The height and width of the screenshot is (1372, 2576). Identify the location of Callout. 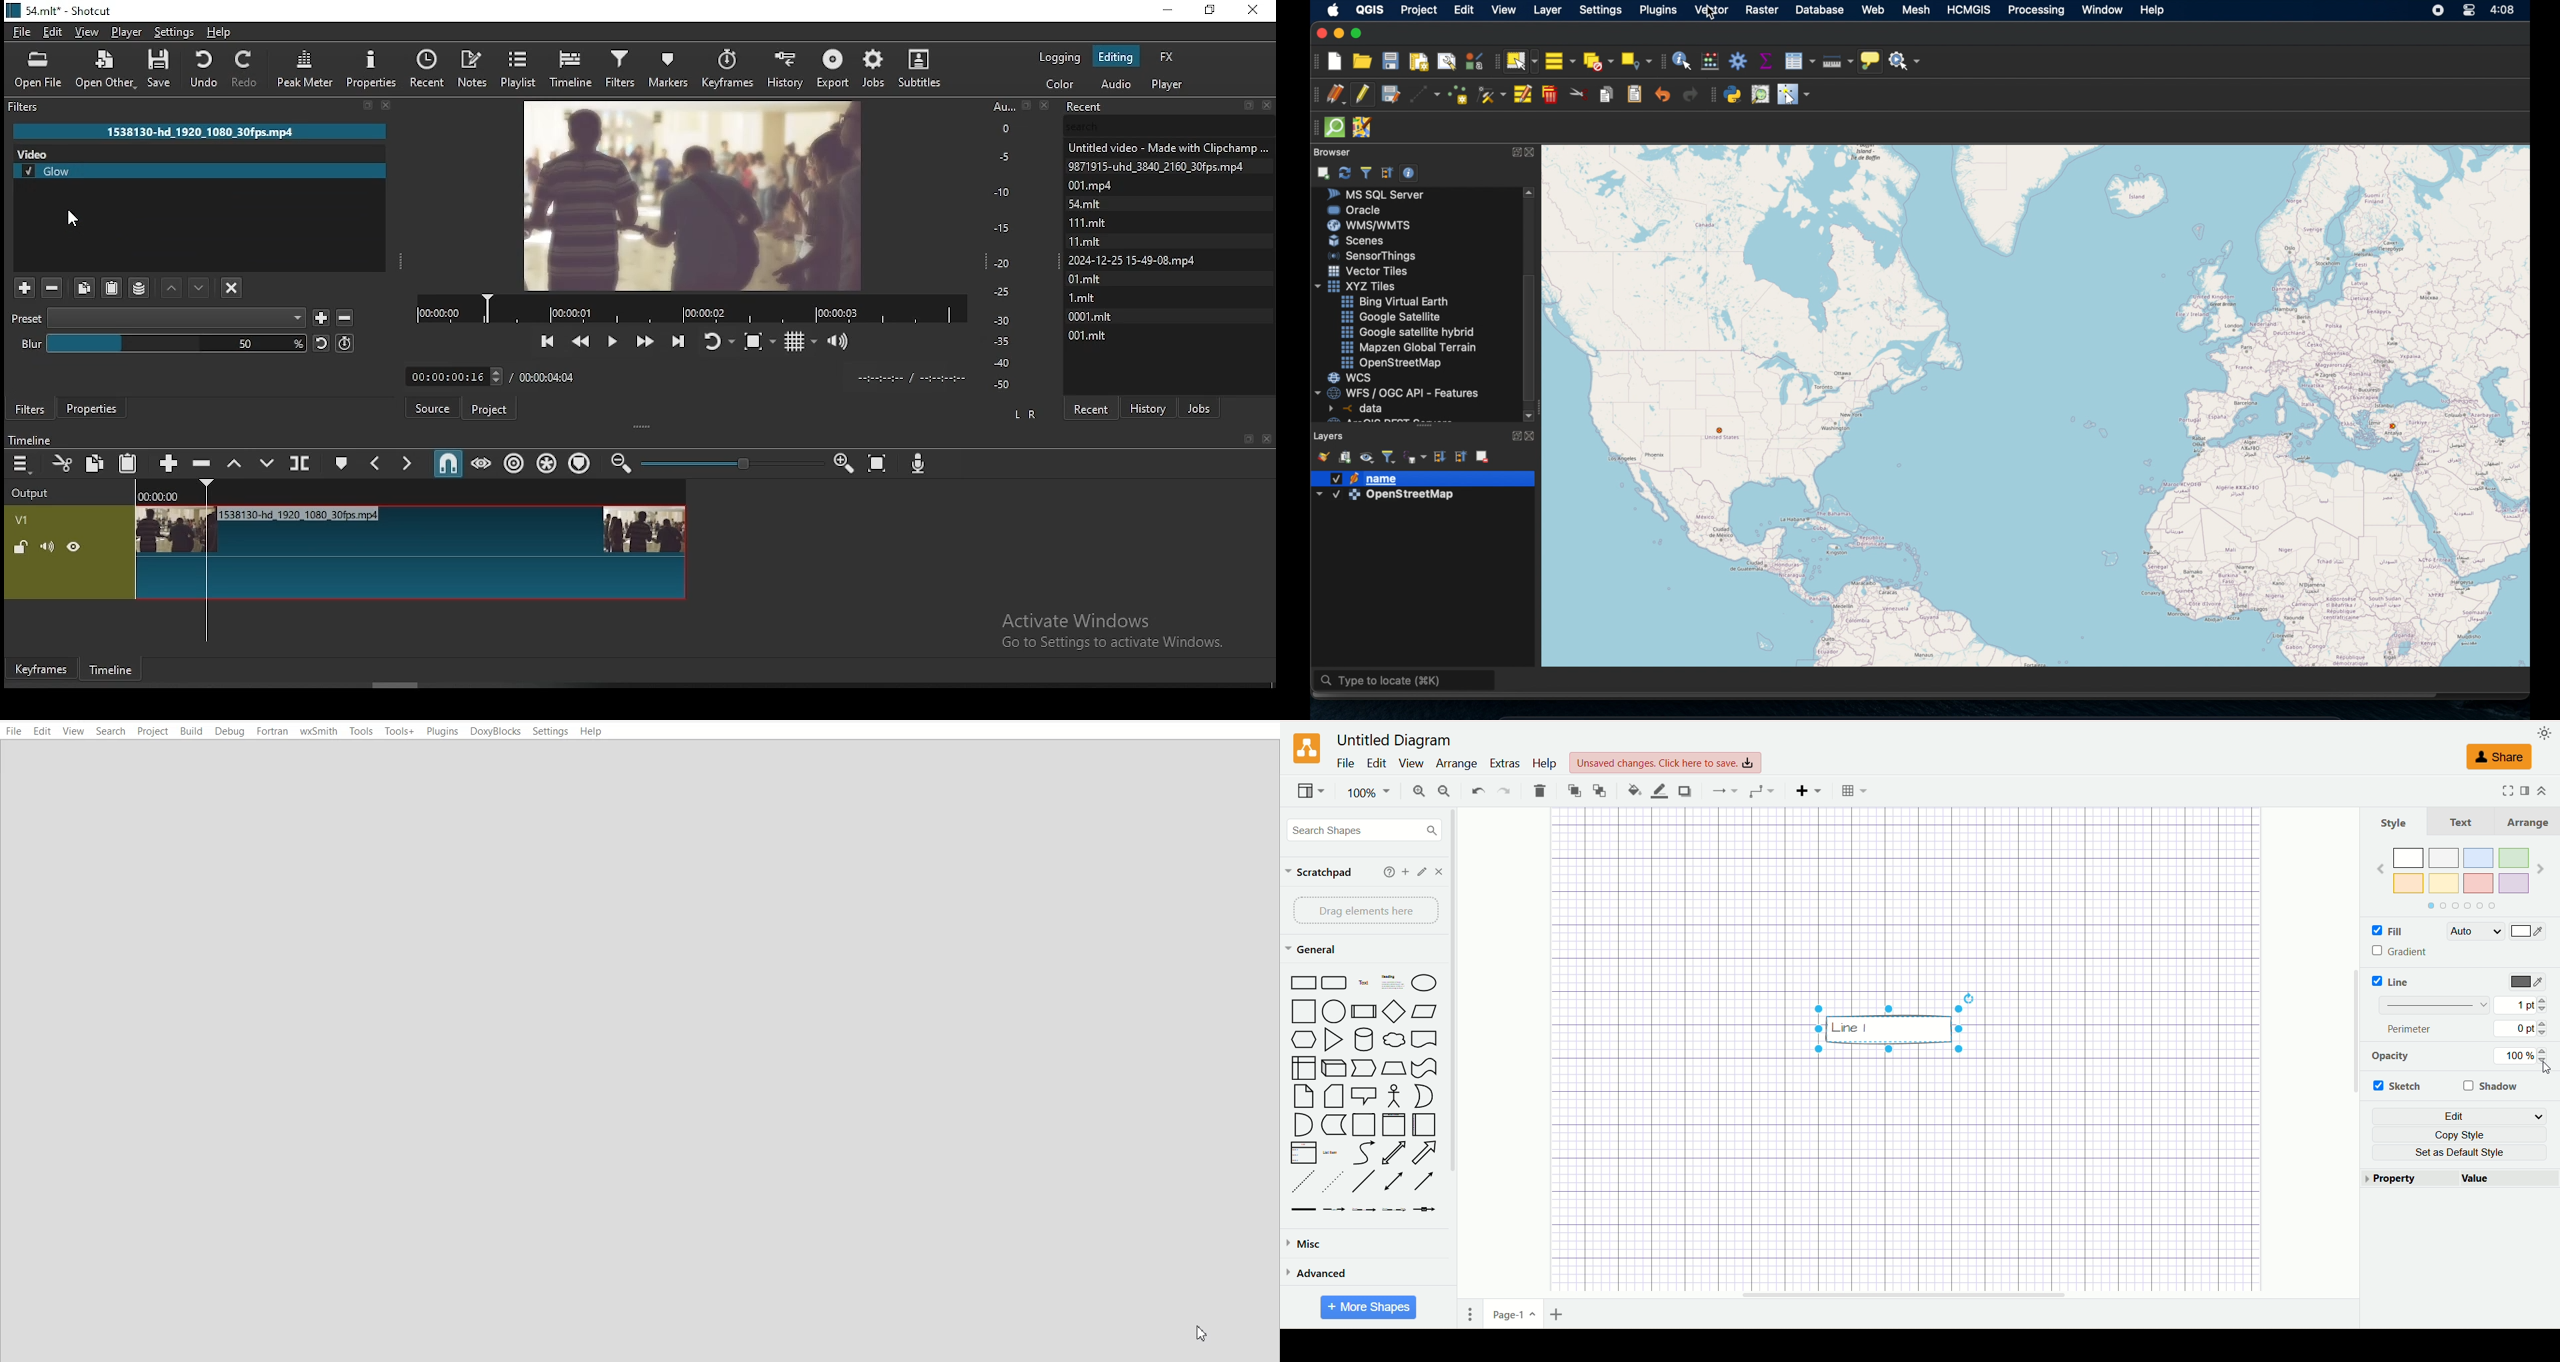
(1365, 1096).